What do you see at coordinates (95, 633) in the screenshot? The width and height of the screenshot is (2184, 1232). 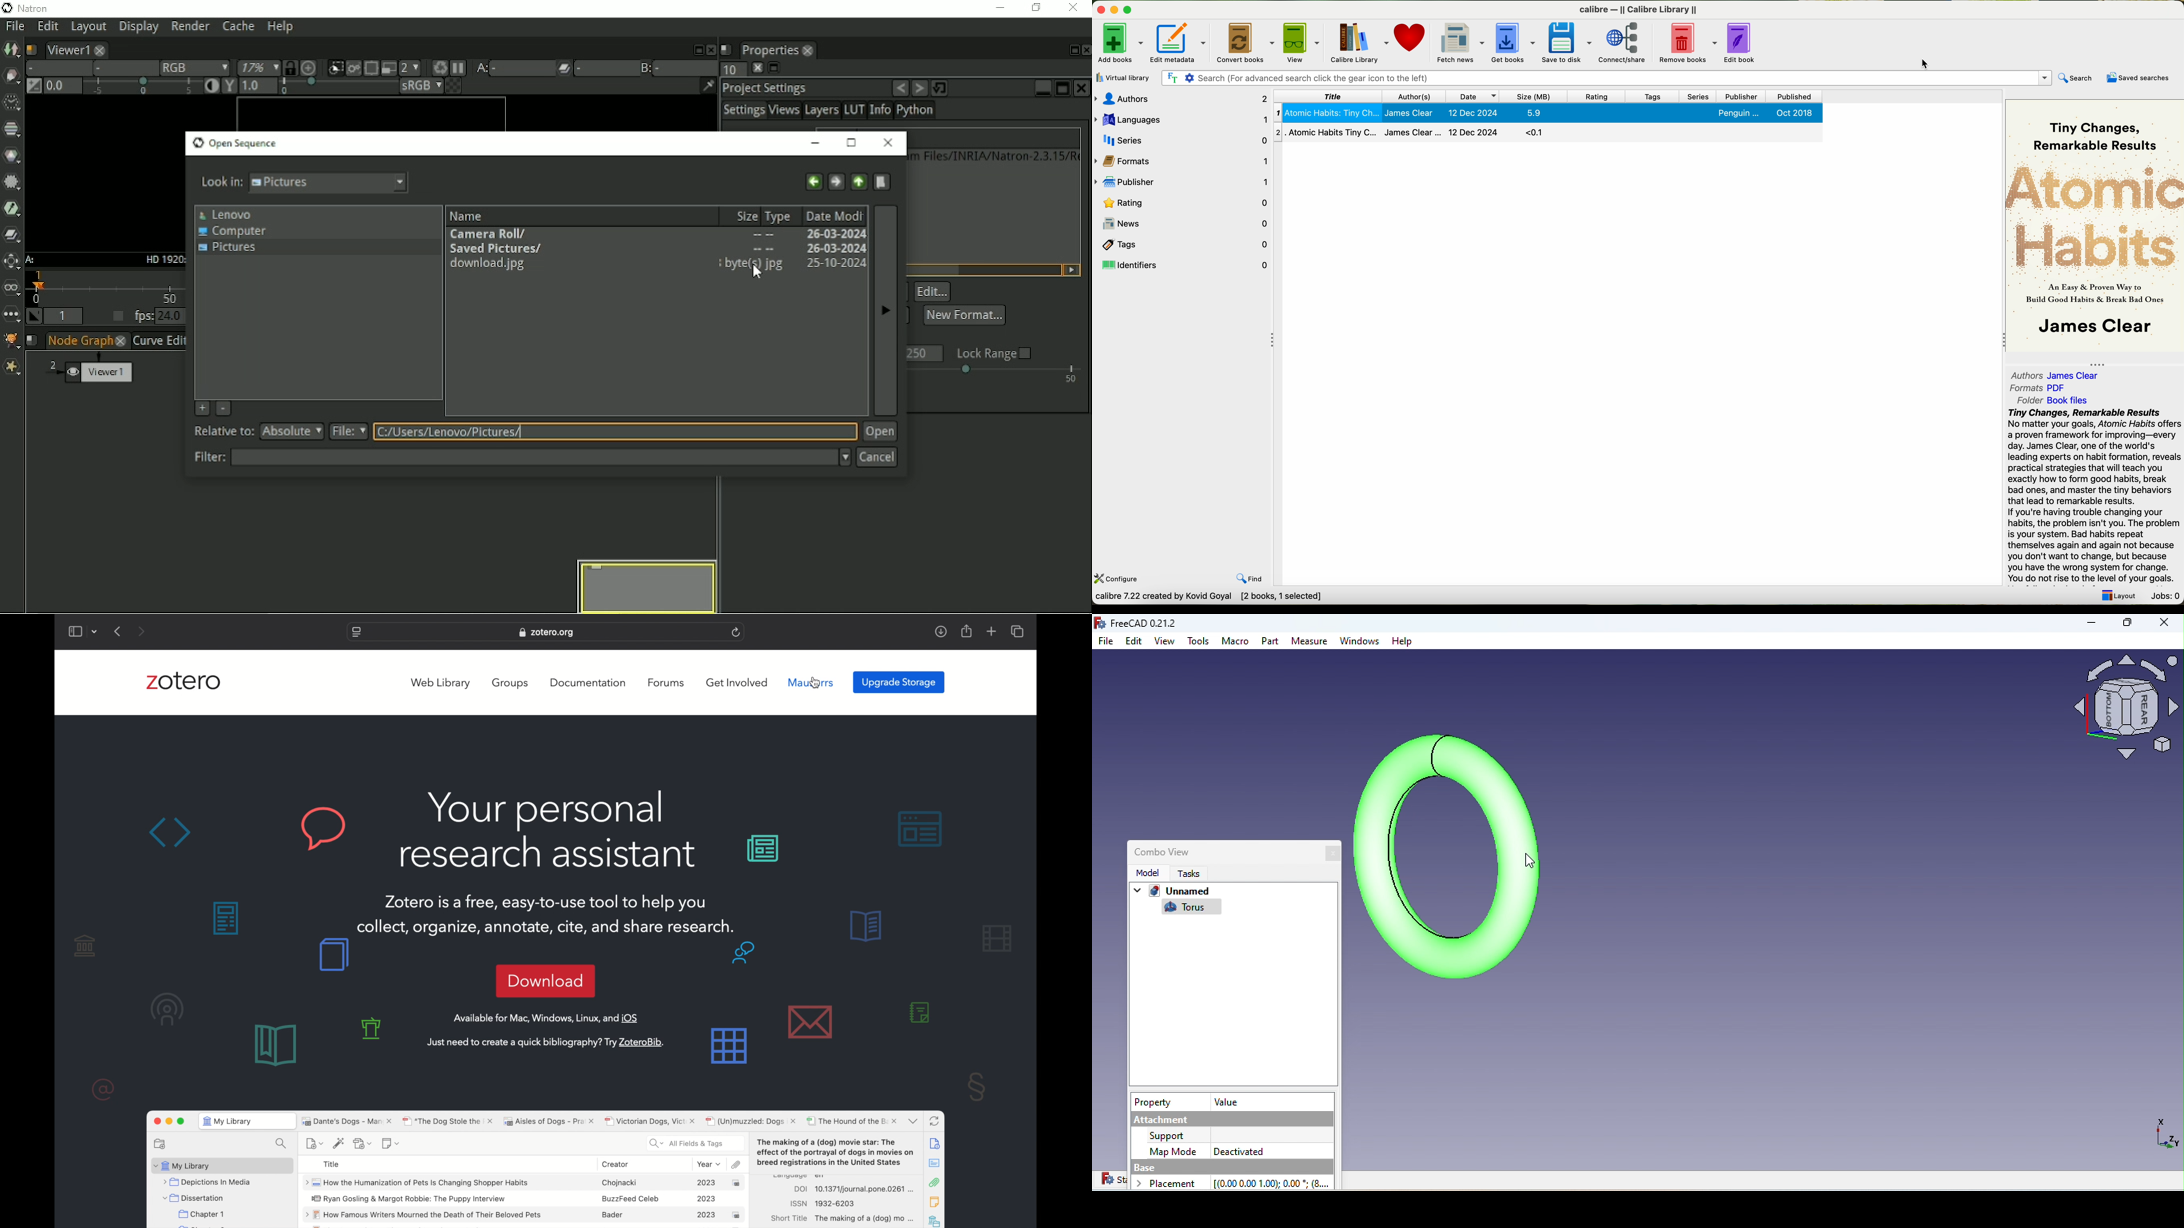 I see `dropdown` at bounding box center [95, 633].